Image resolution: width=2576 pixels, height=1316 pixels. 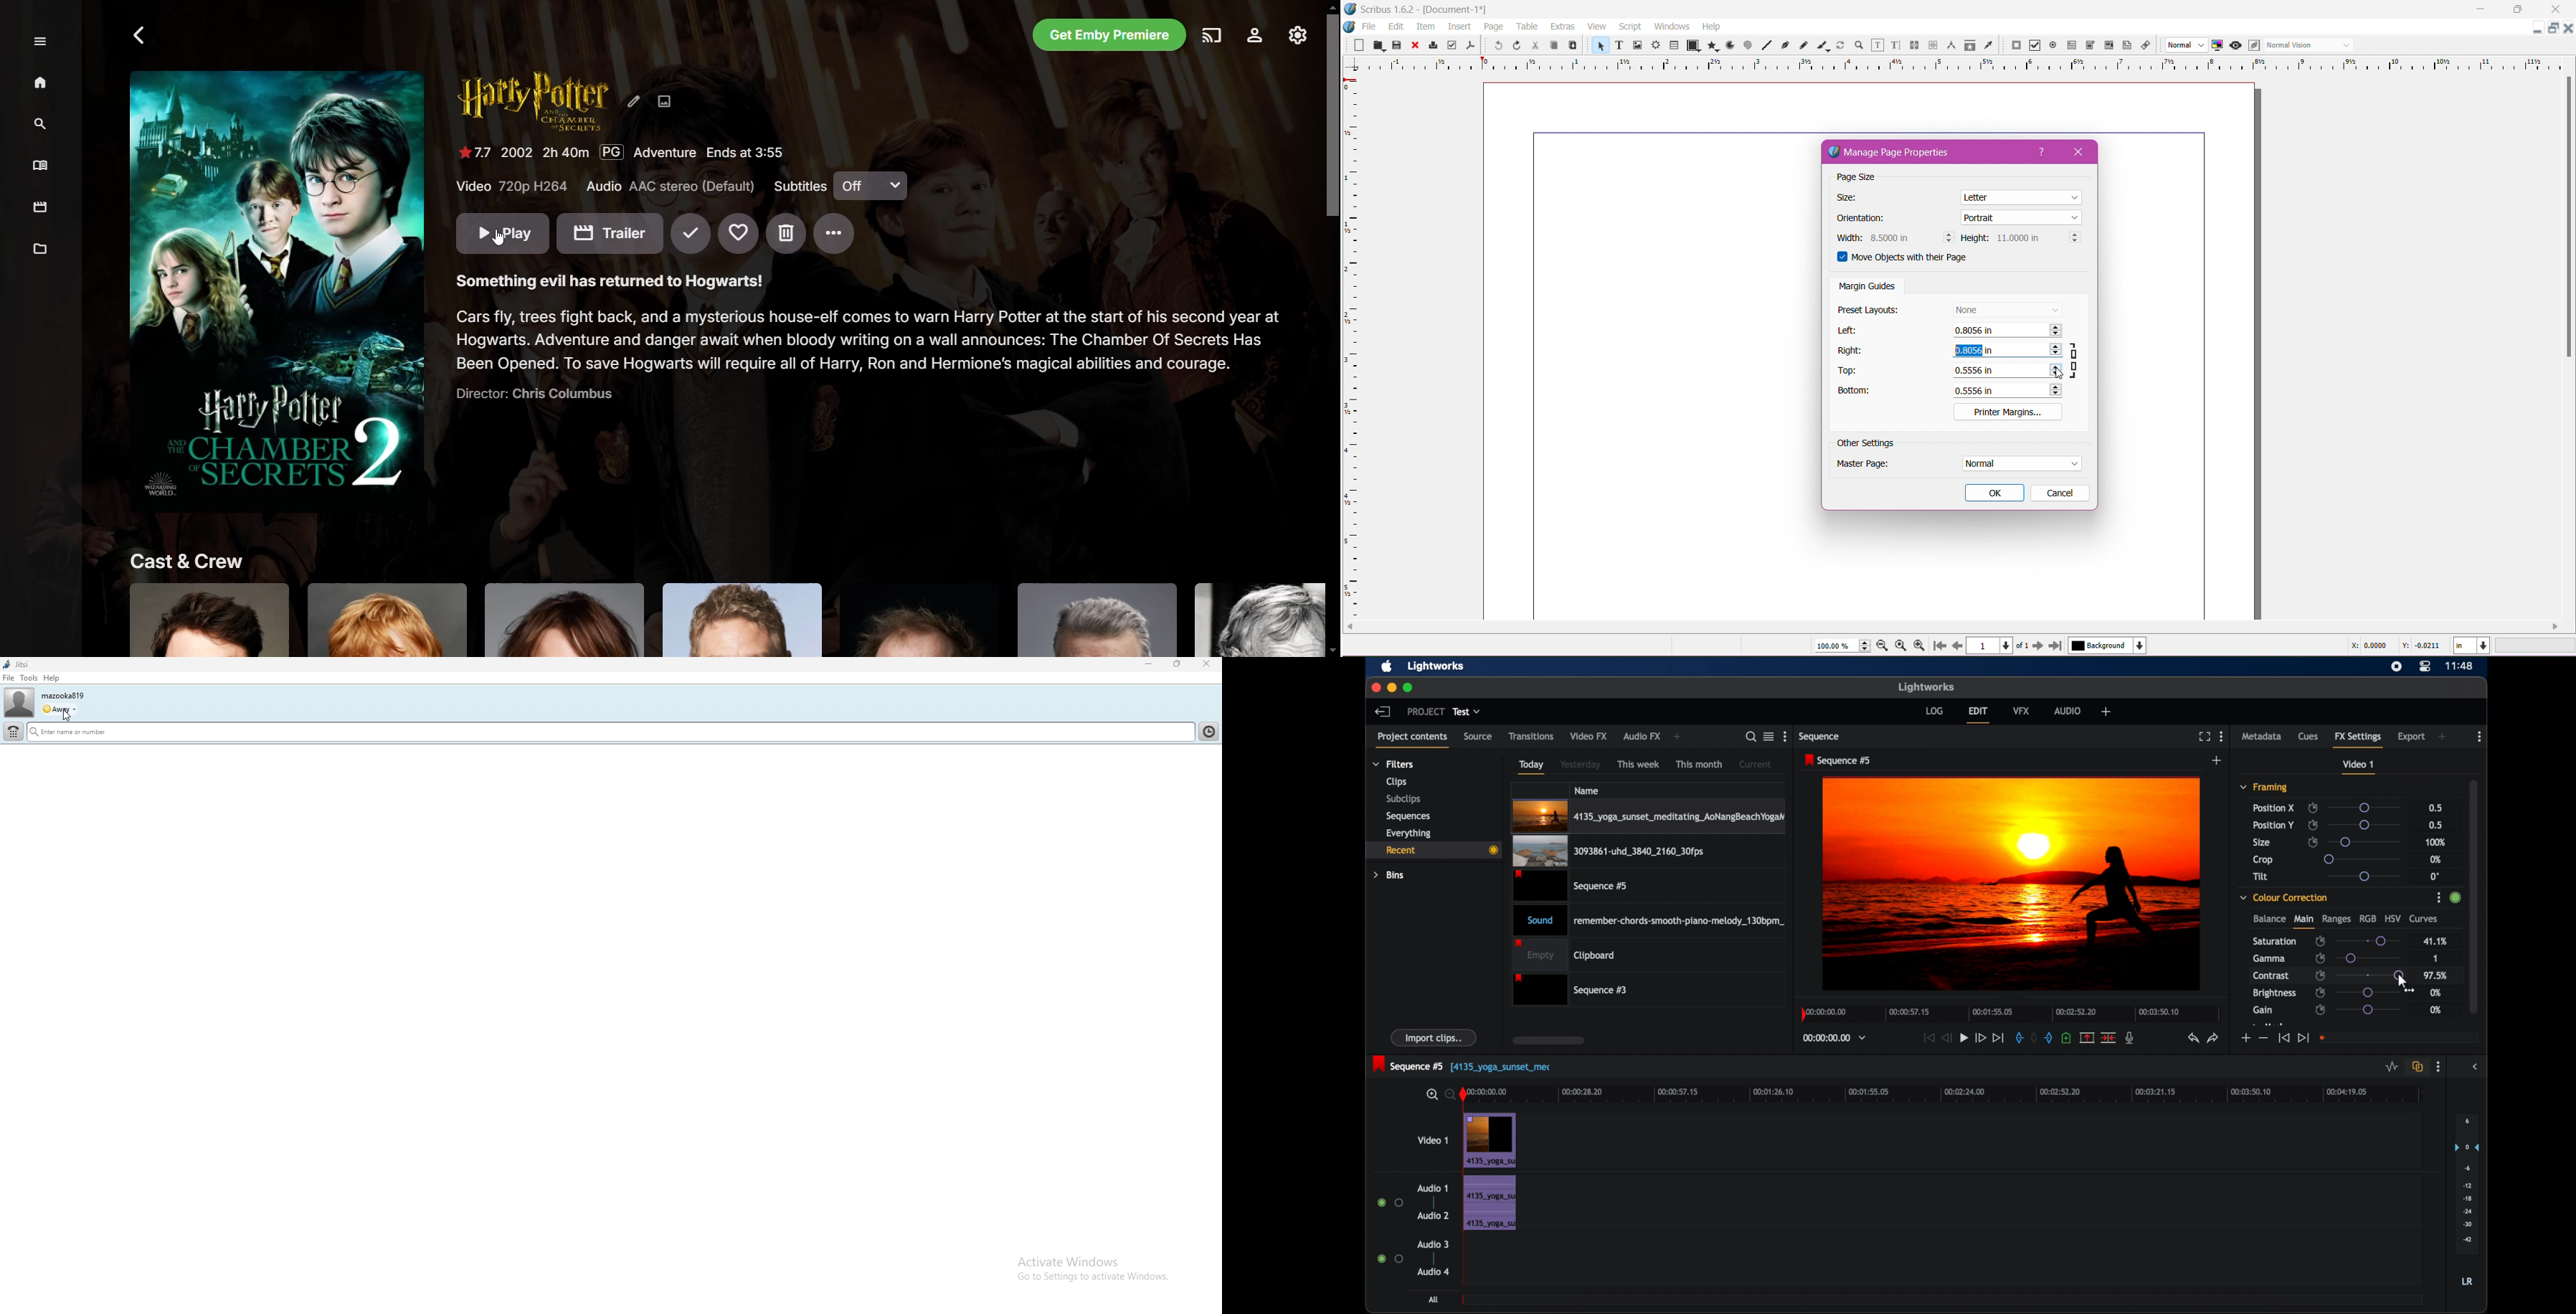 I want to click on minimize, so click(x=1389, y=687).